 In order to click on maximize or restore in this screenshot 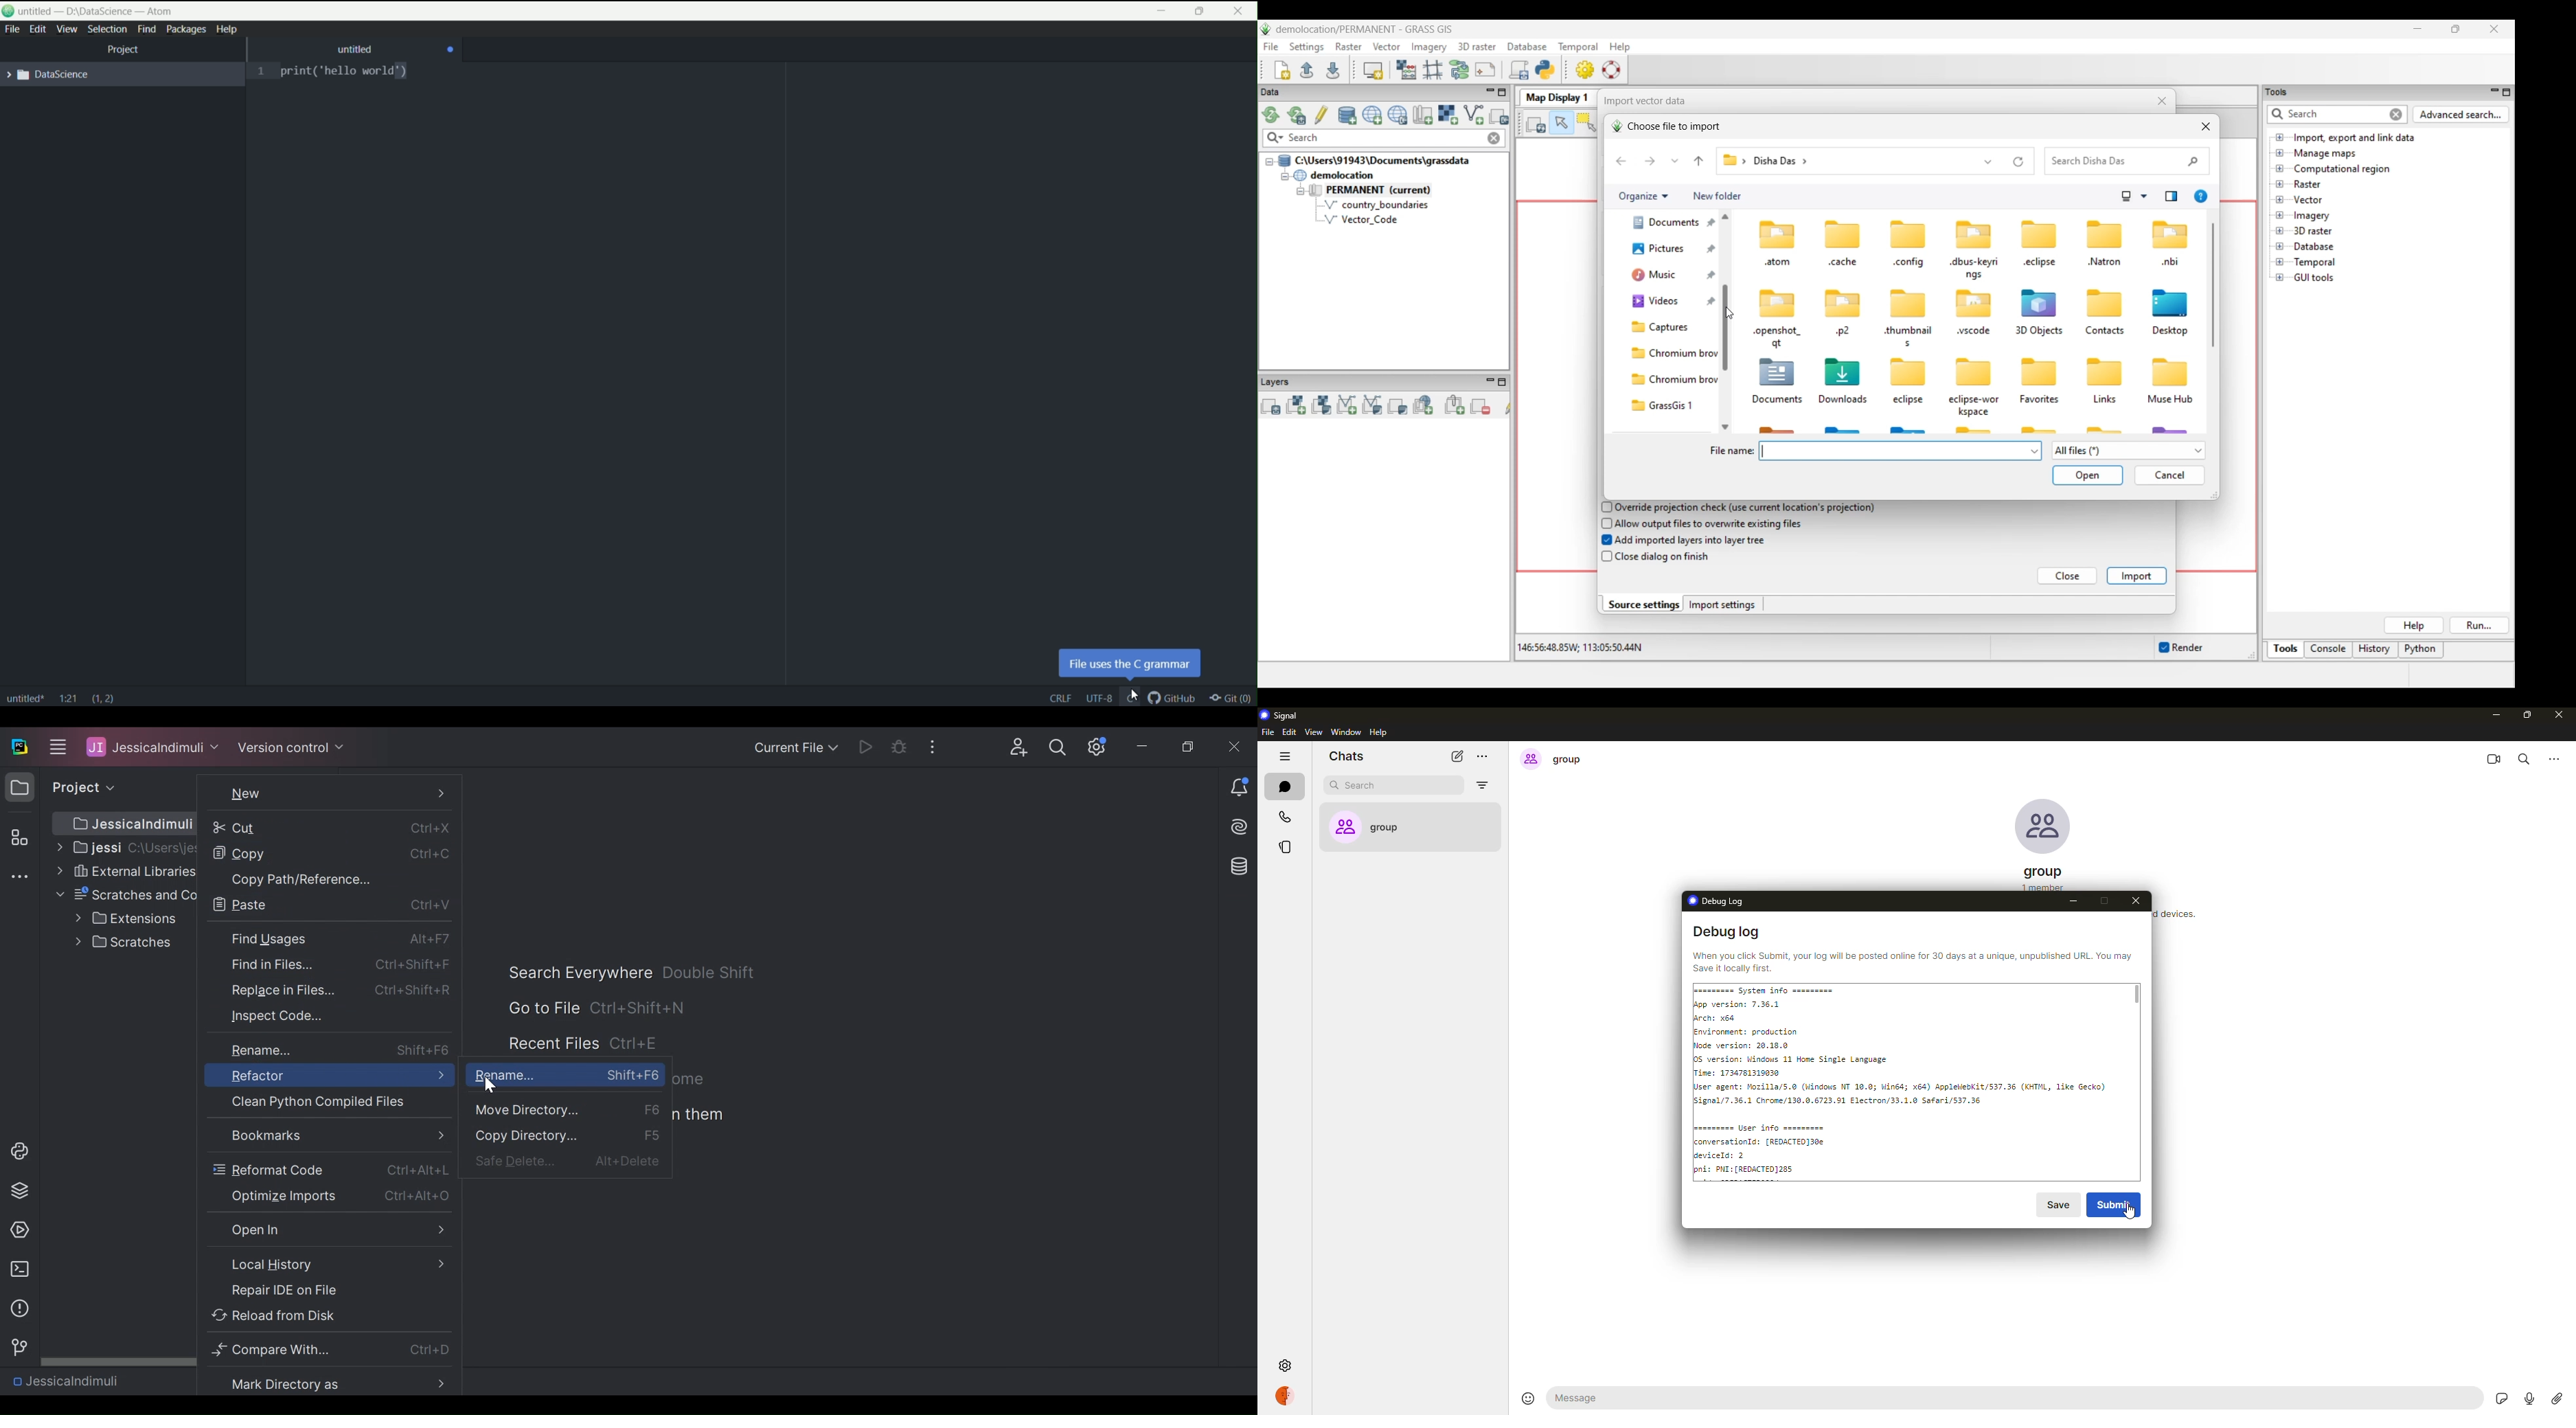, I will do `click(1199, 11)`.